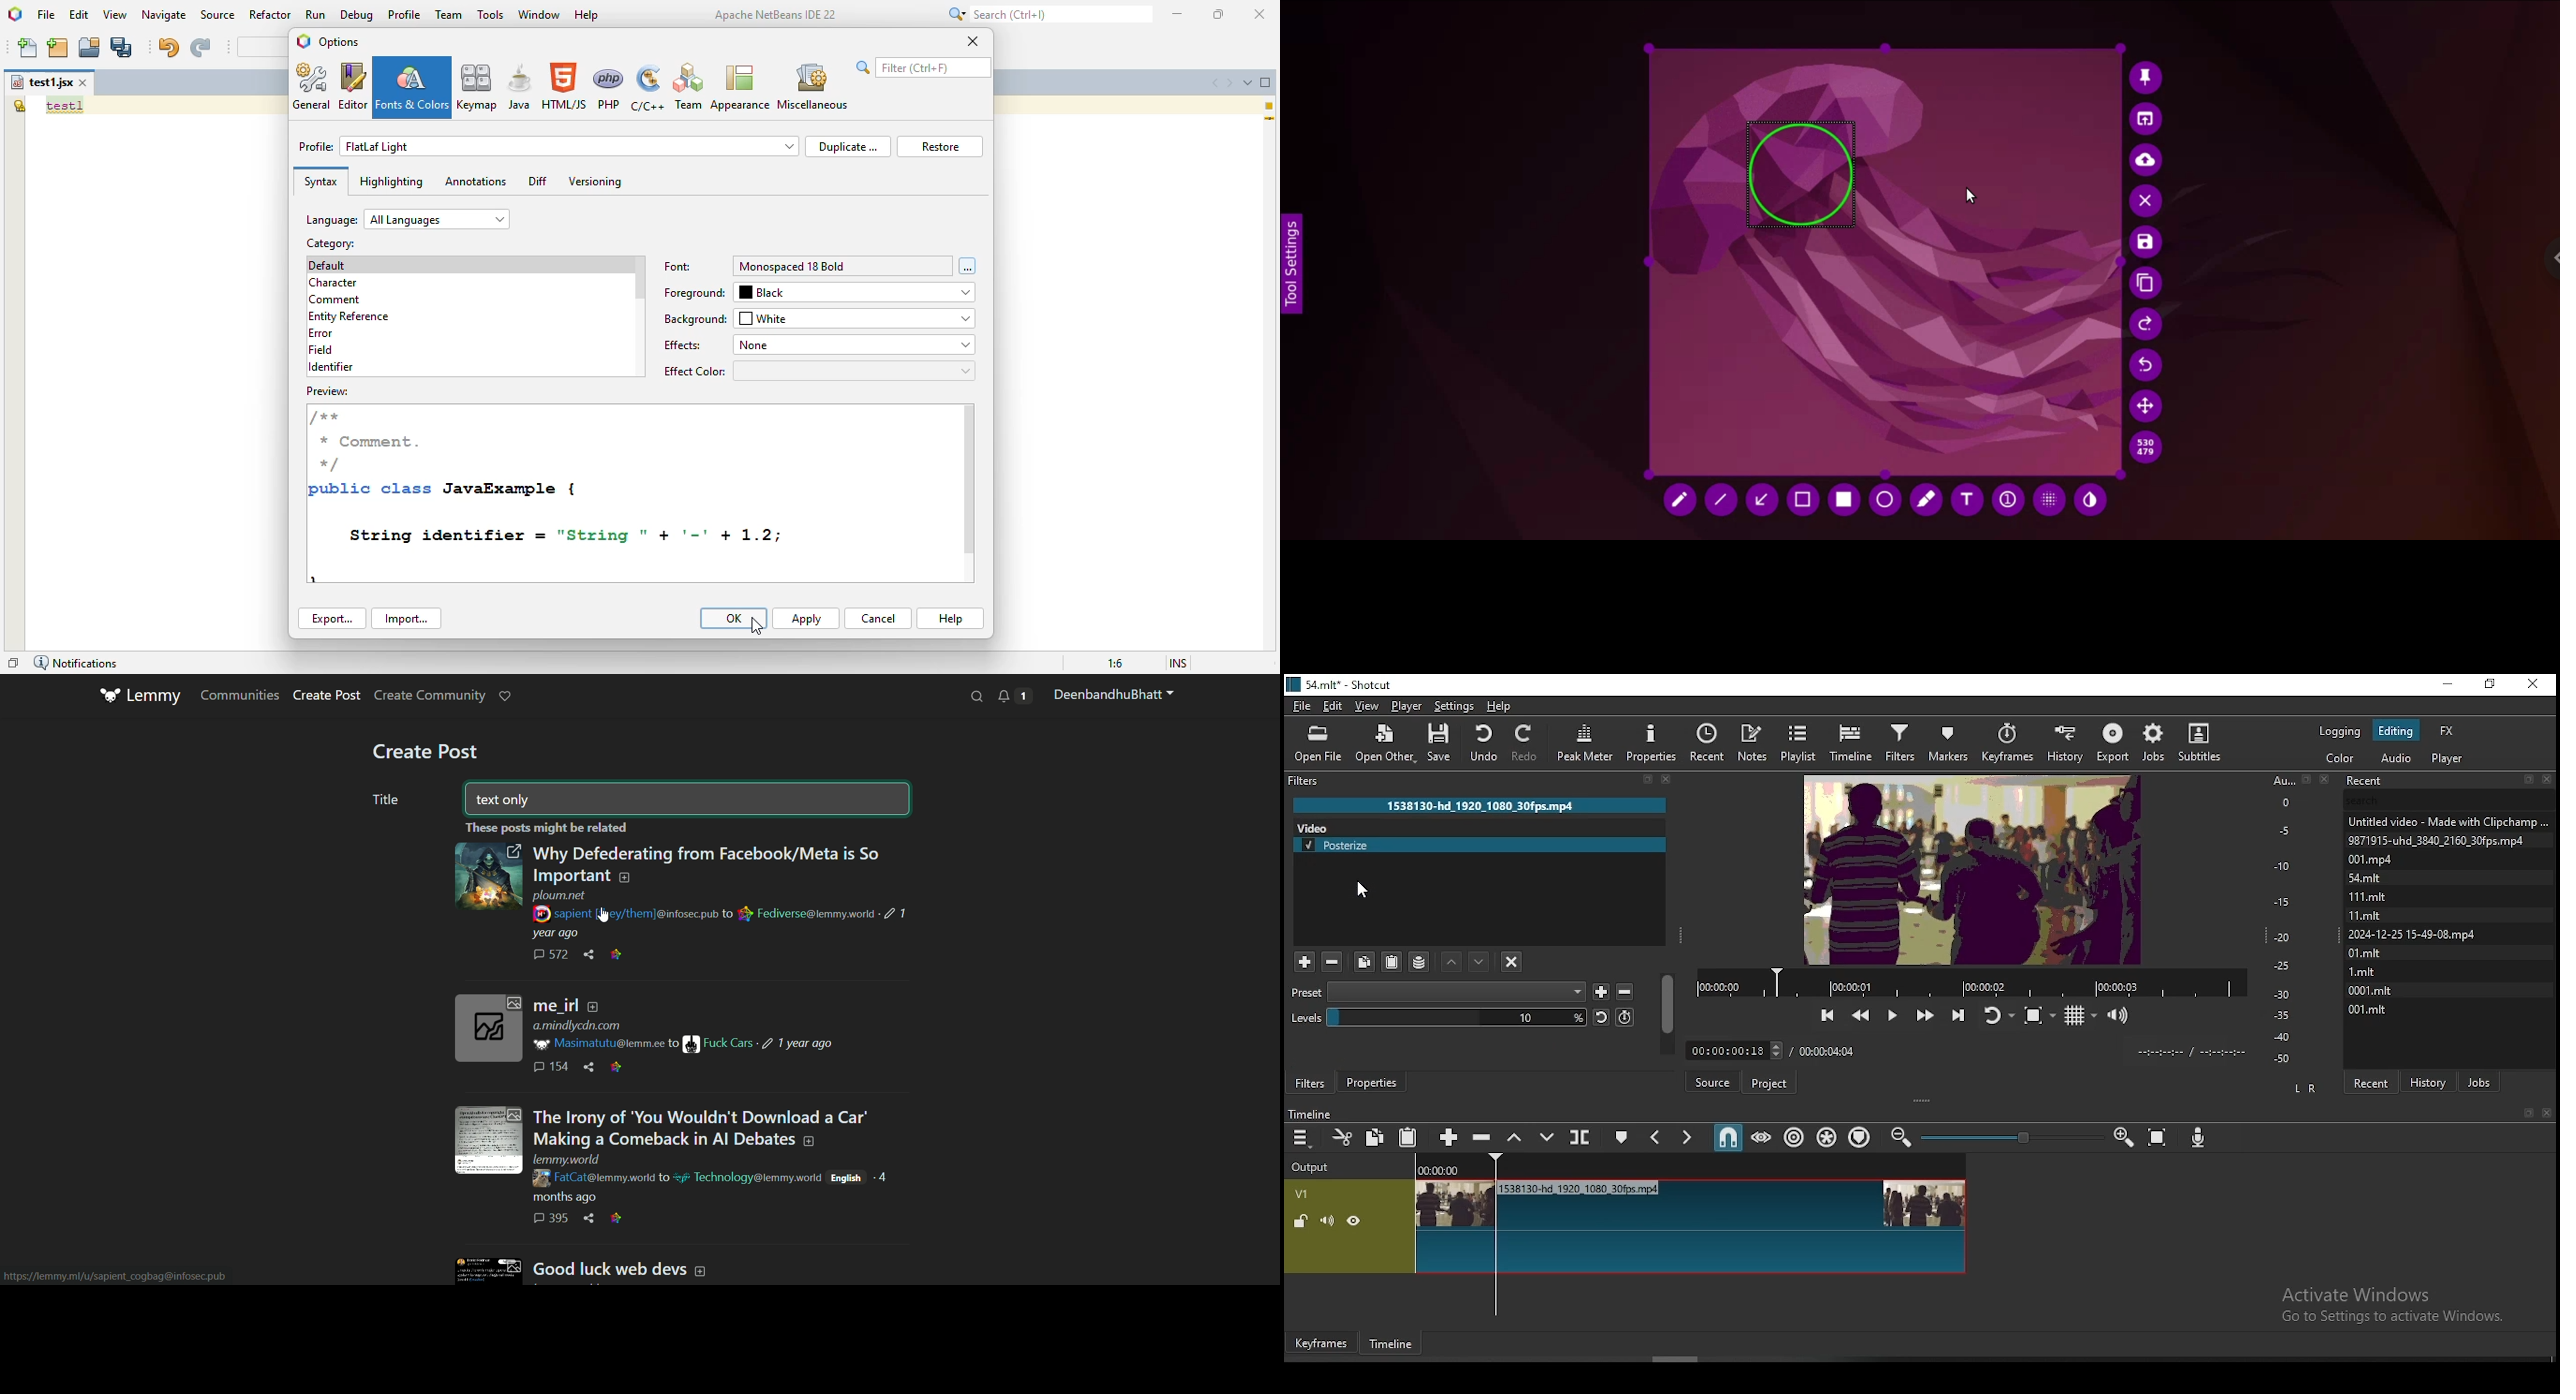 Image resolution: width=2576 pixels, height=1400 pixels. Describe the element at coordinates (2008, 1137) in the screenshot. I see `zoom in or zoom out slider` at that location.